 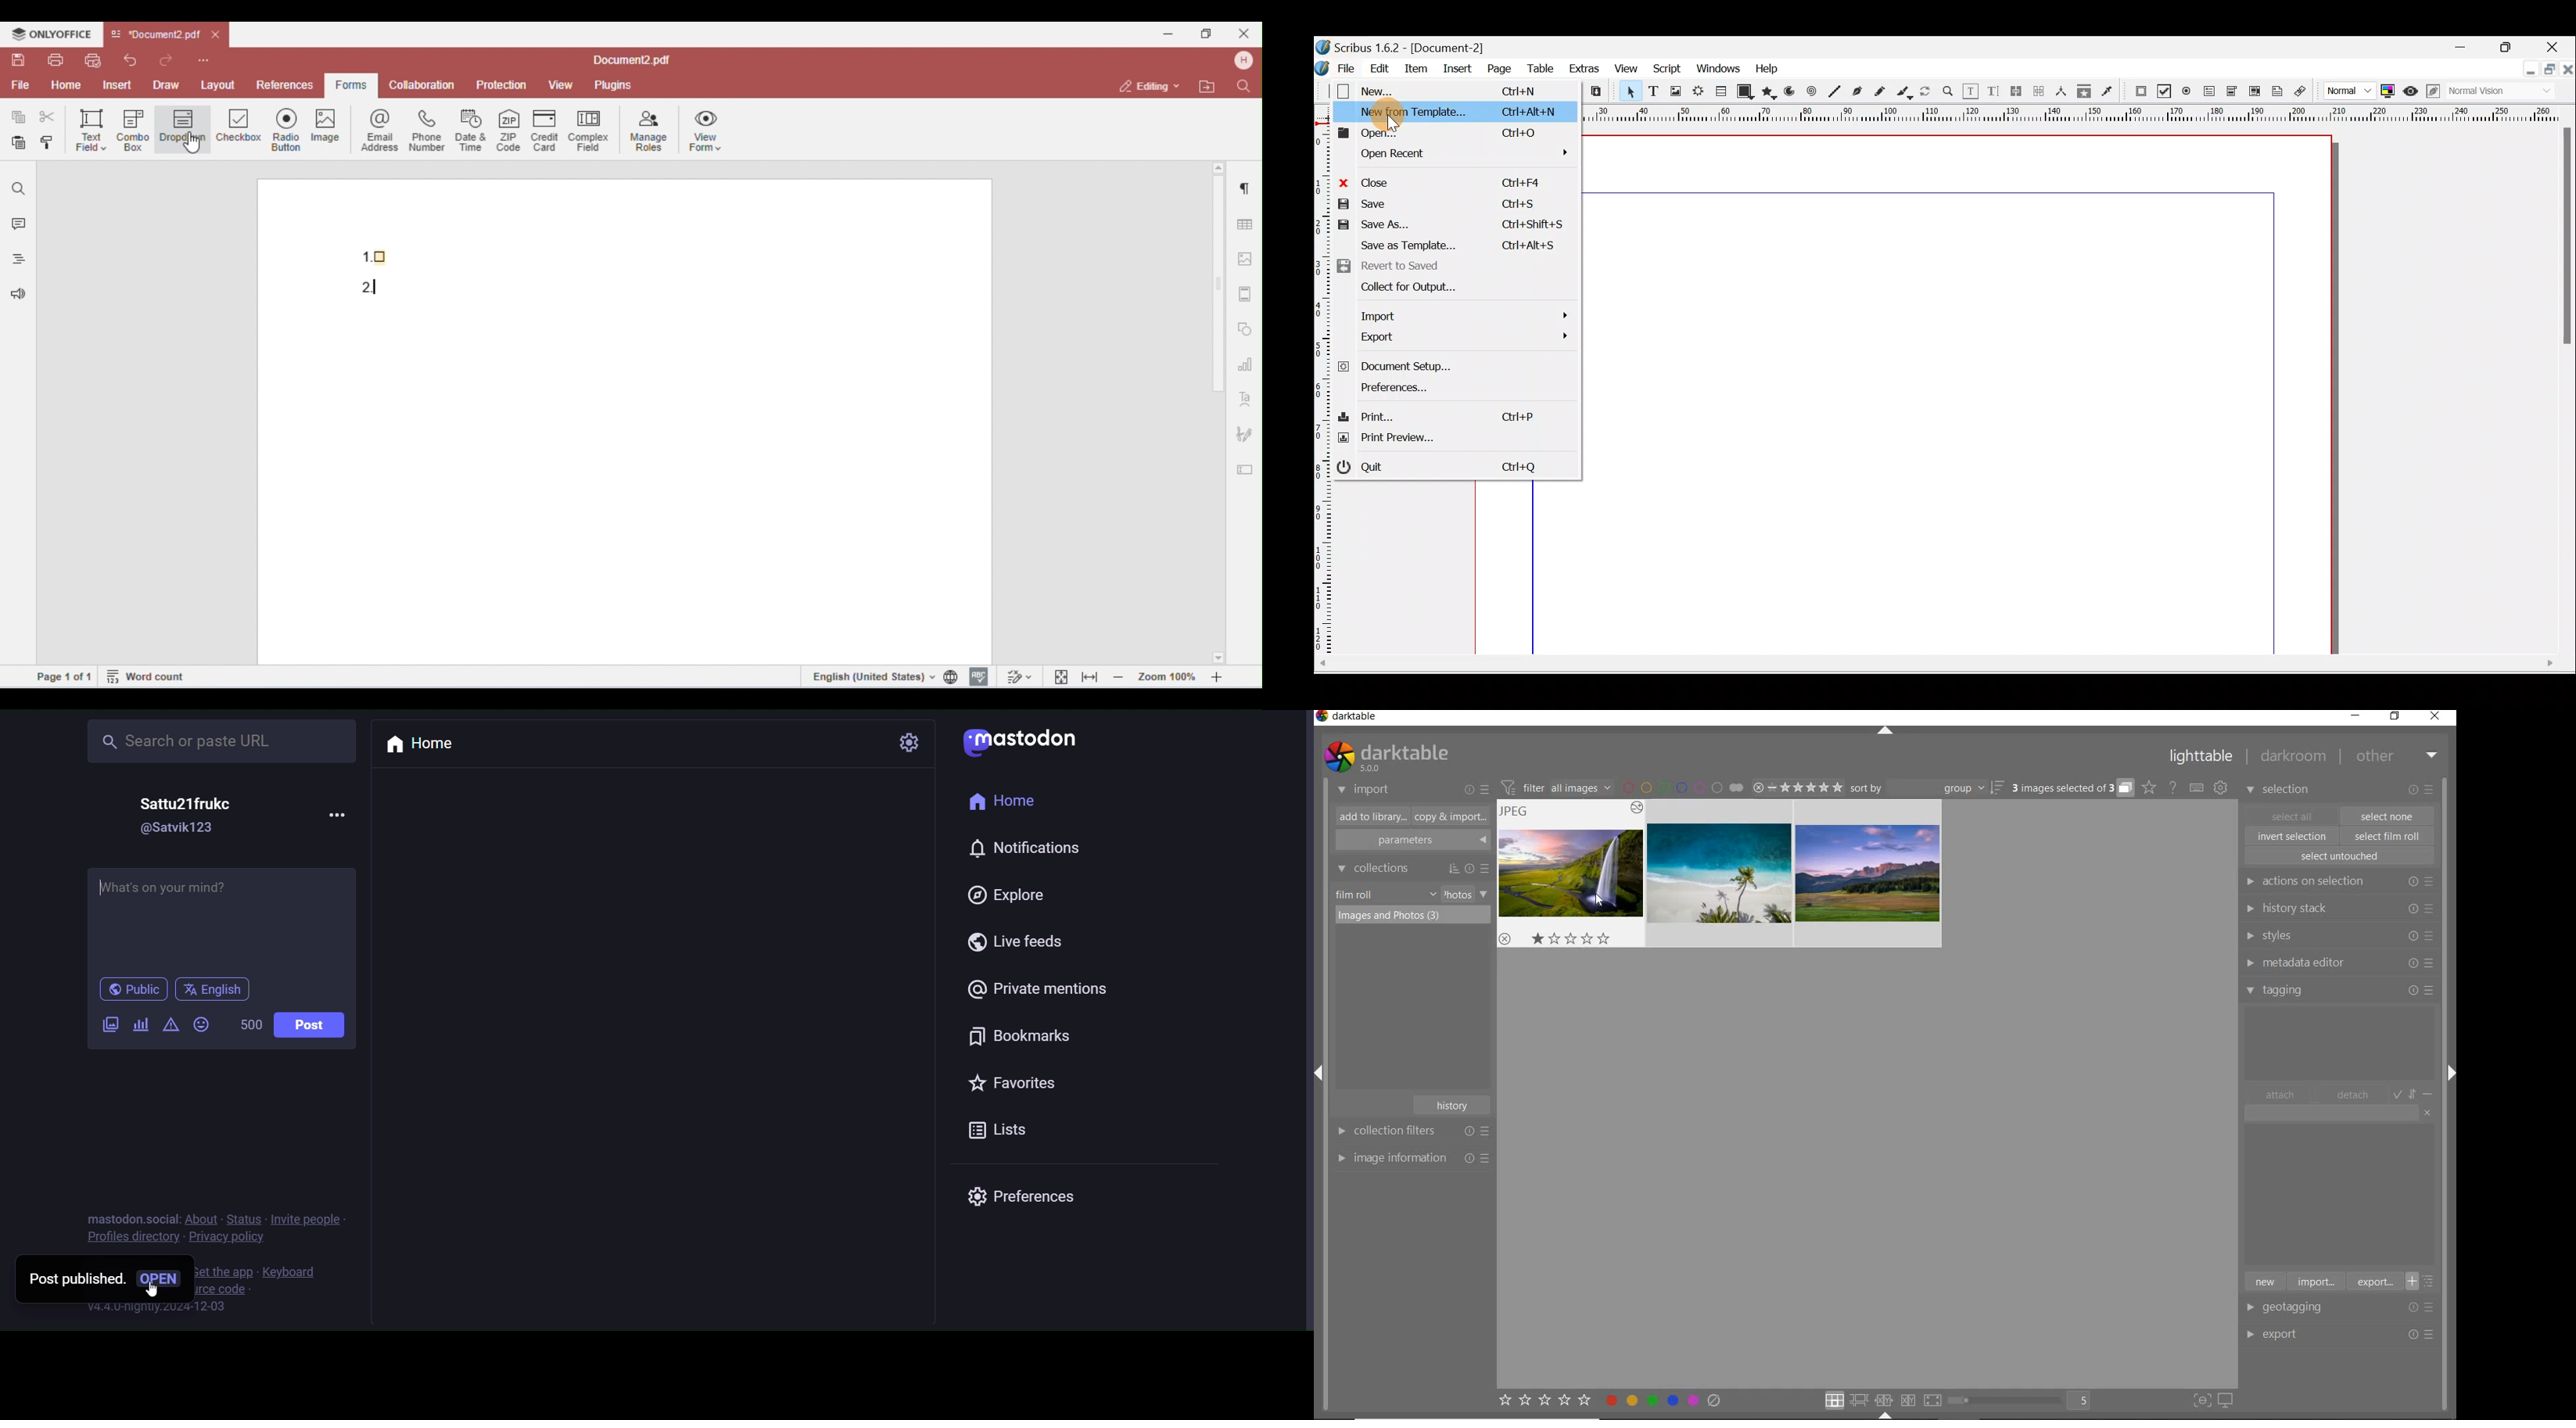 I want to click on New from template, so click(x=1457, y=112).